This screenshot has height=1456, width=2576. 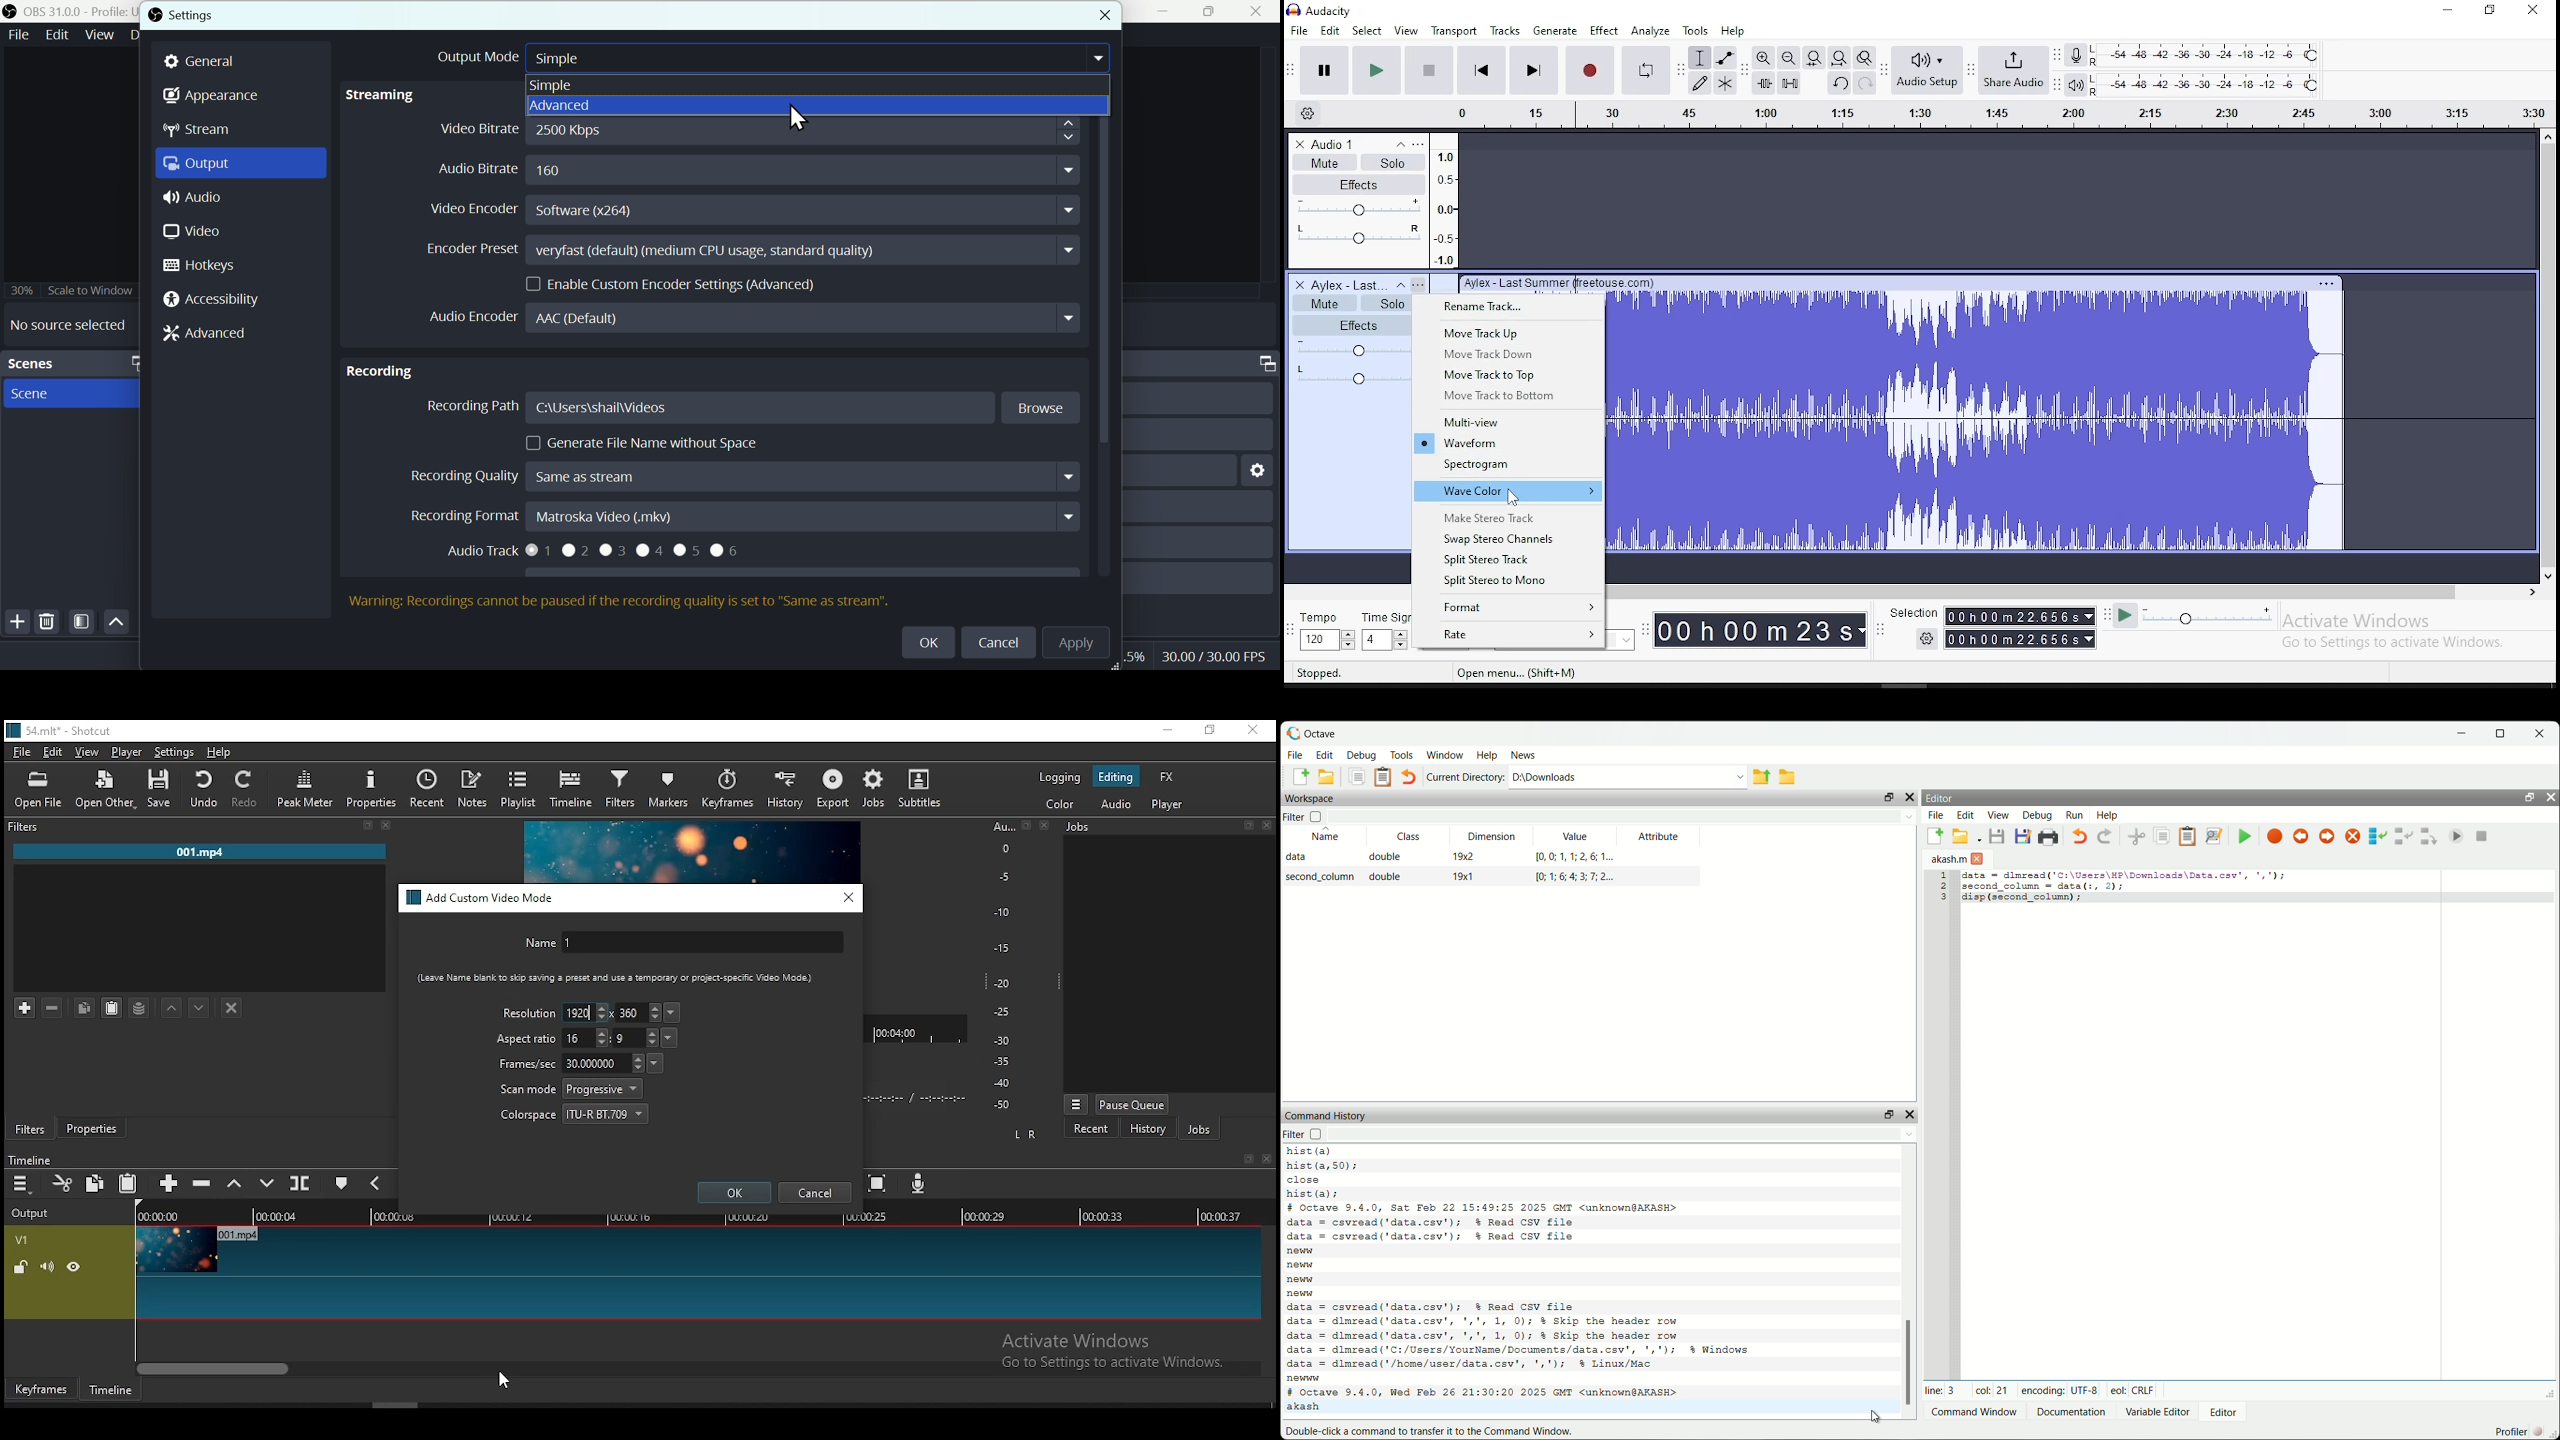 I want to click on move track down, so click(x=1510, y=353).